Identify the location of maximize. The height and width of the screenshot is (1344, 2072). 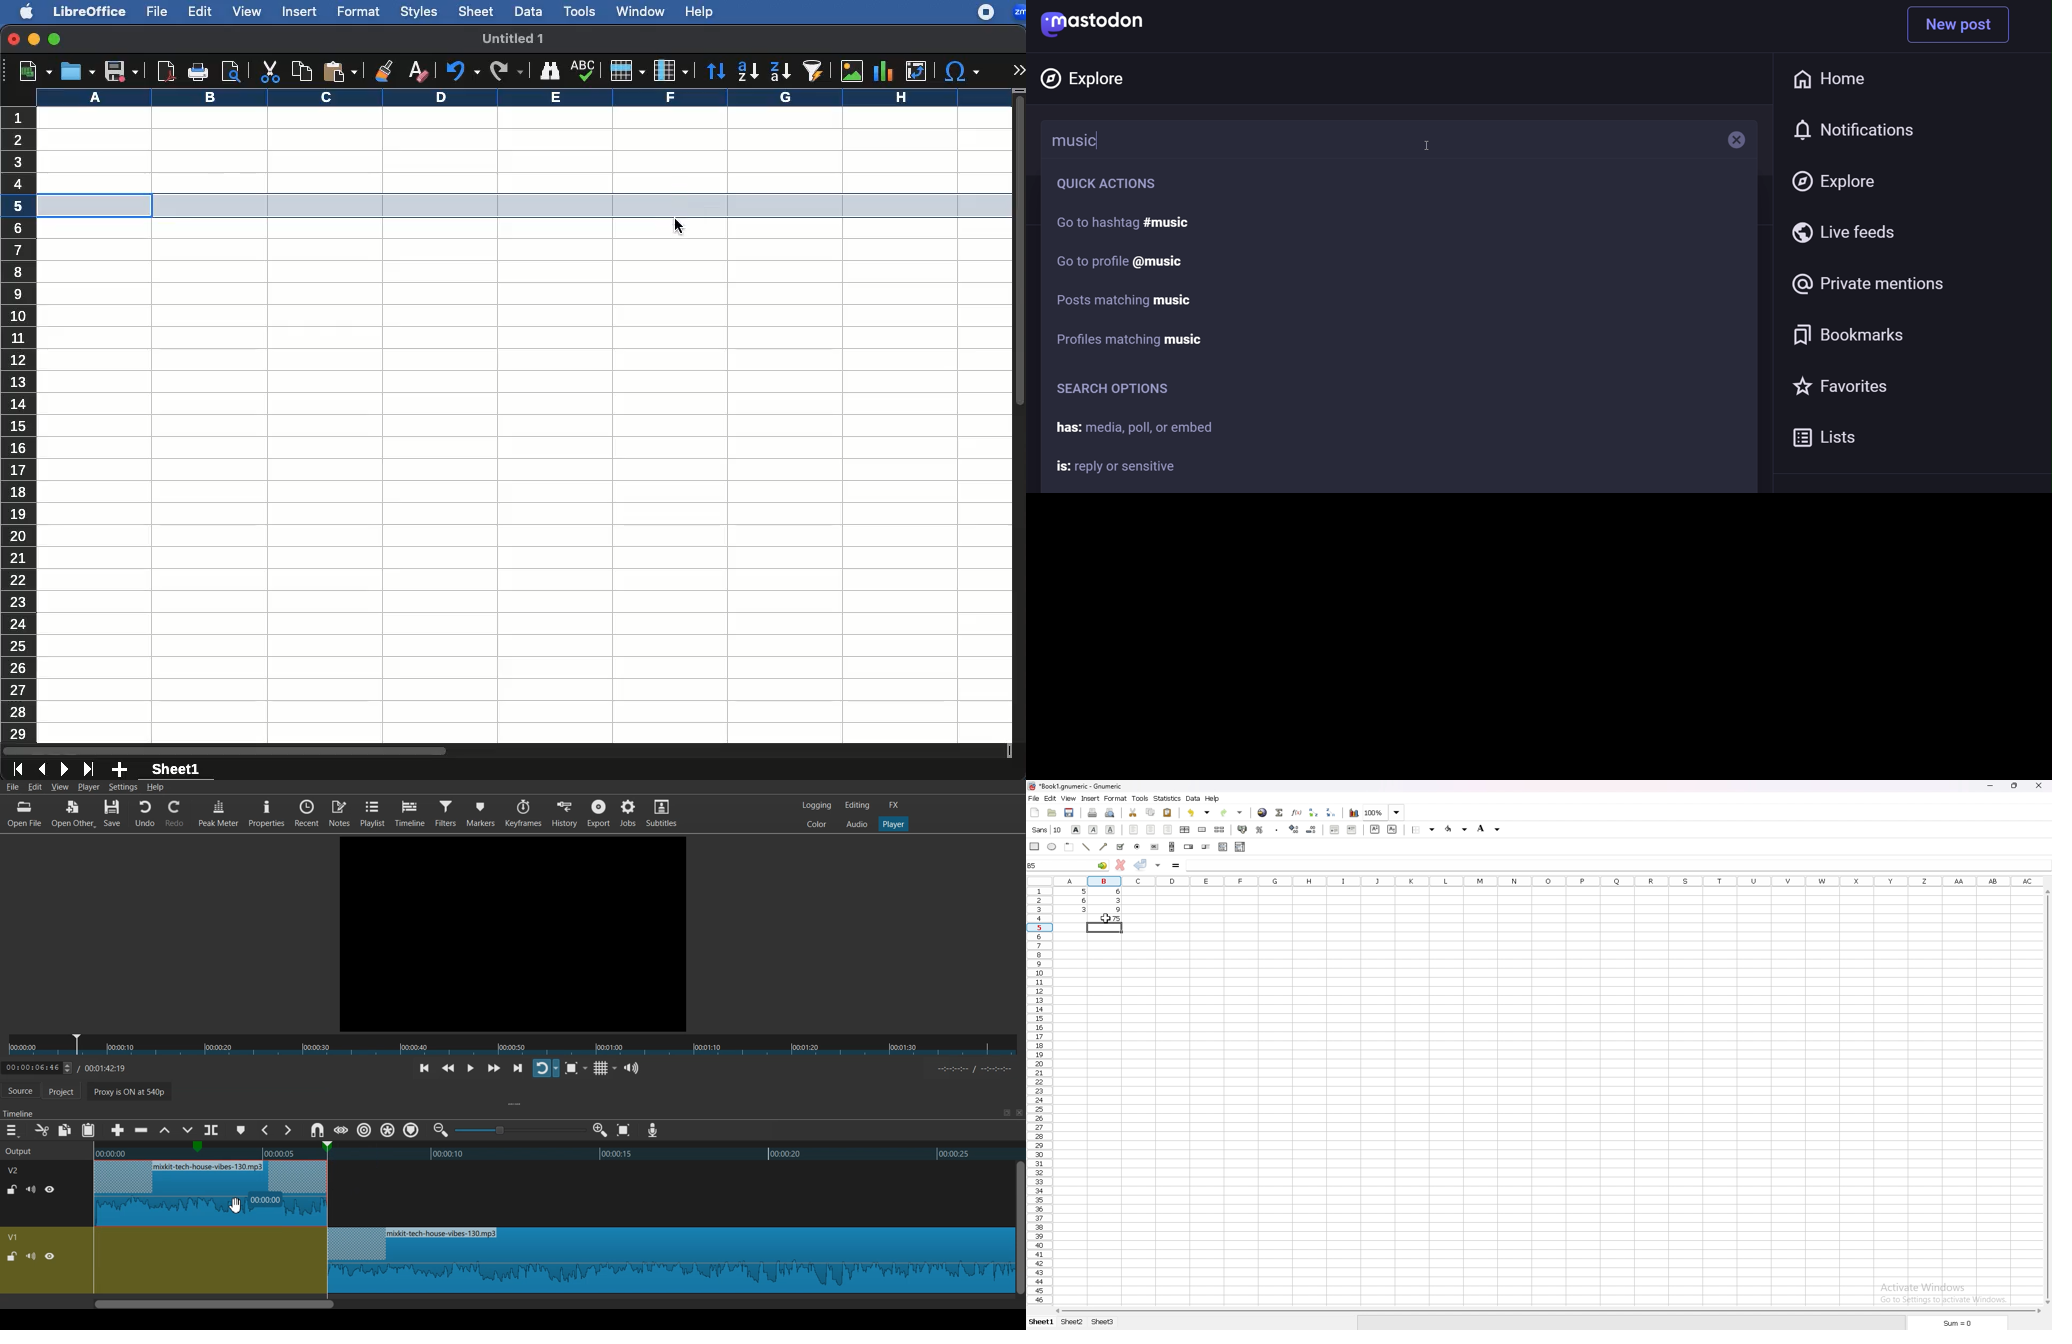
(54, 39).